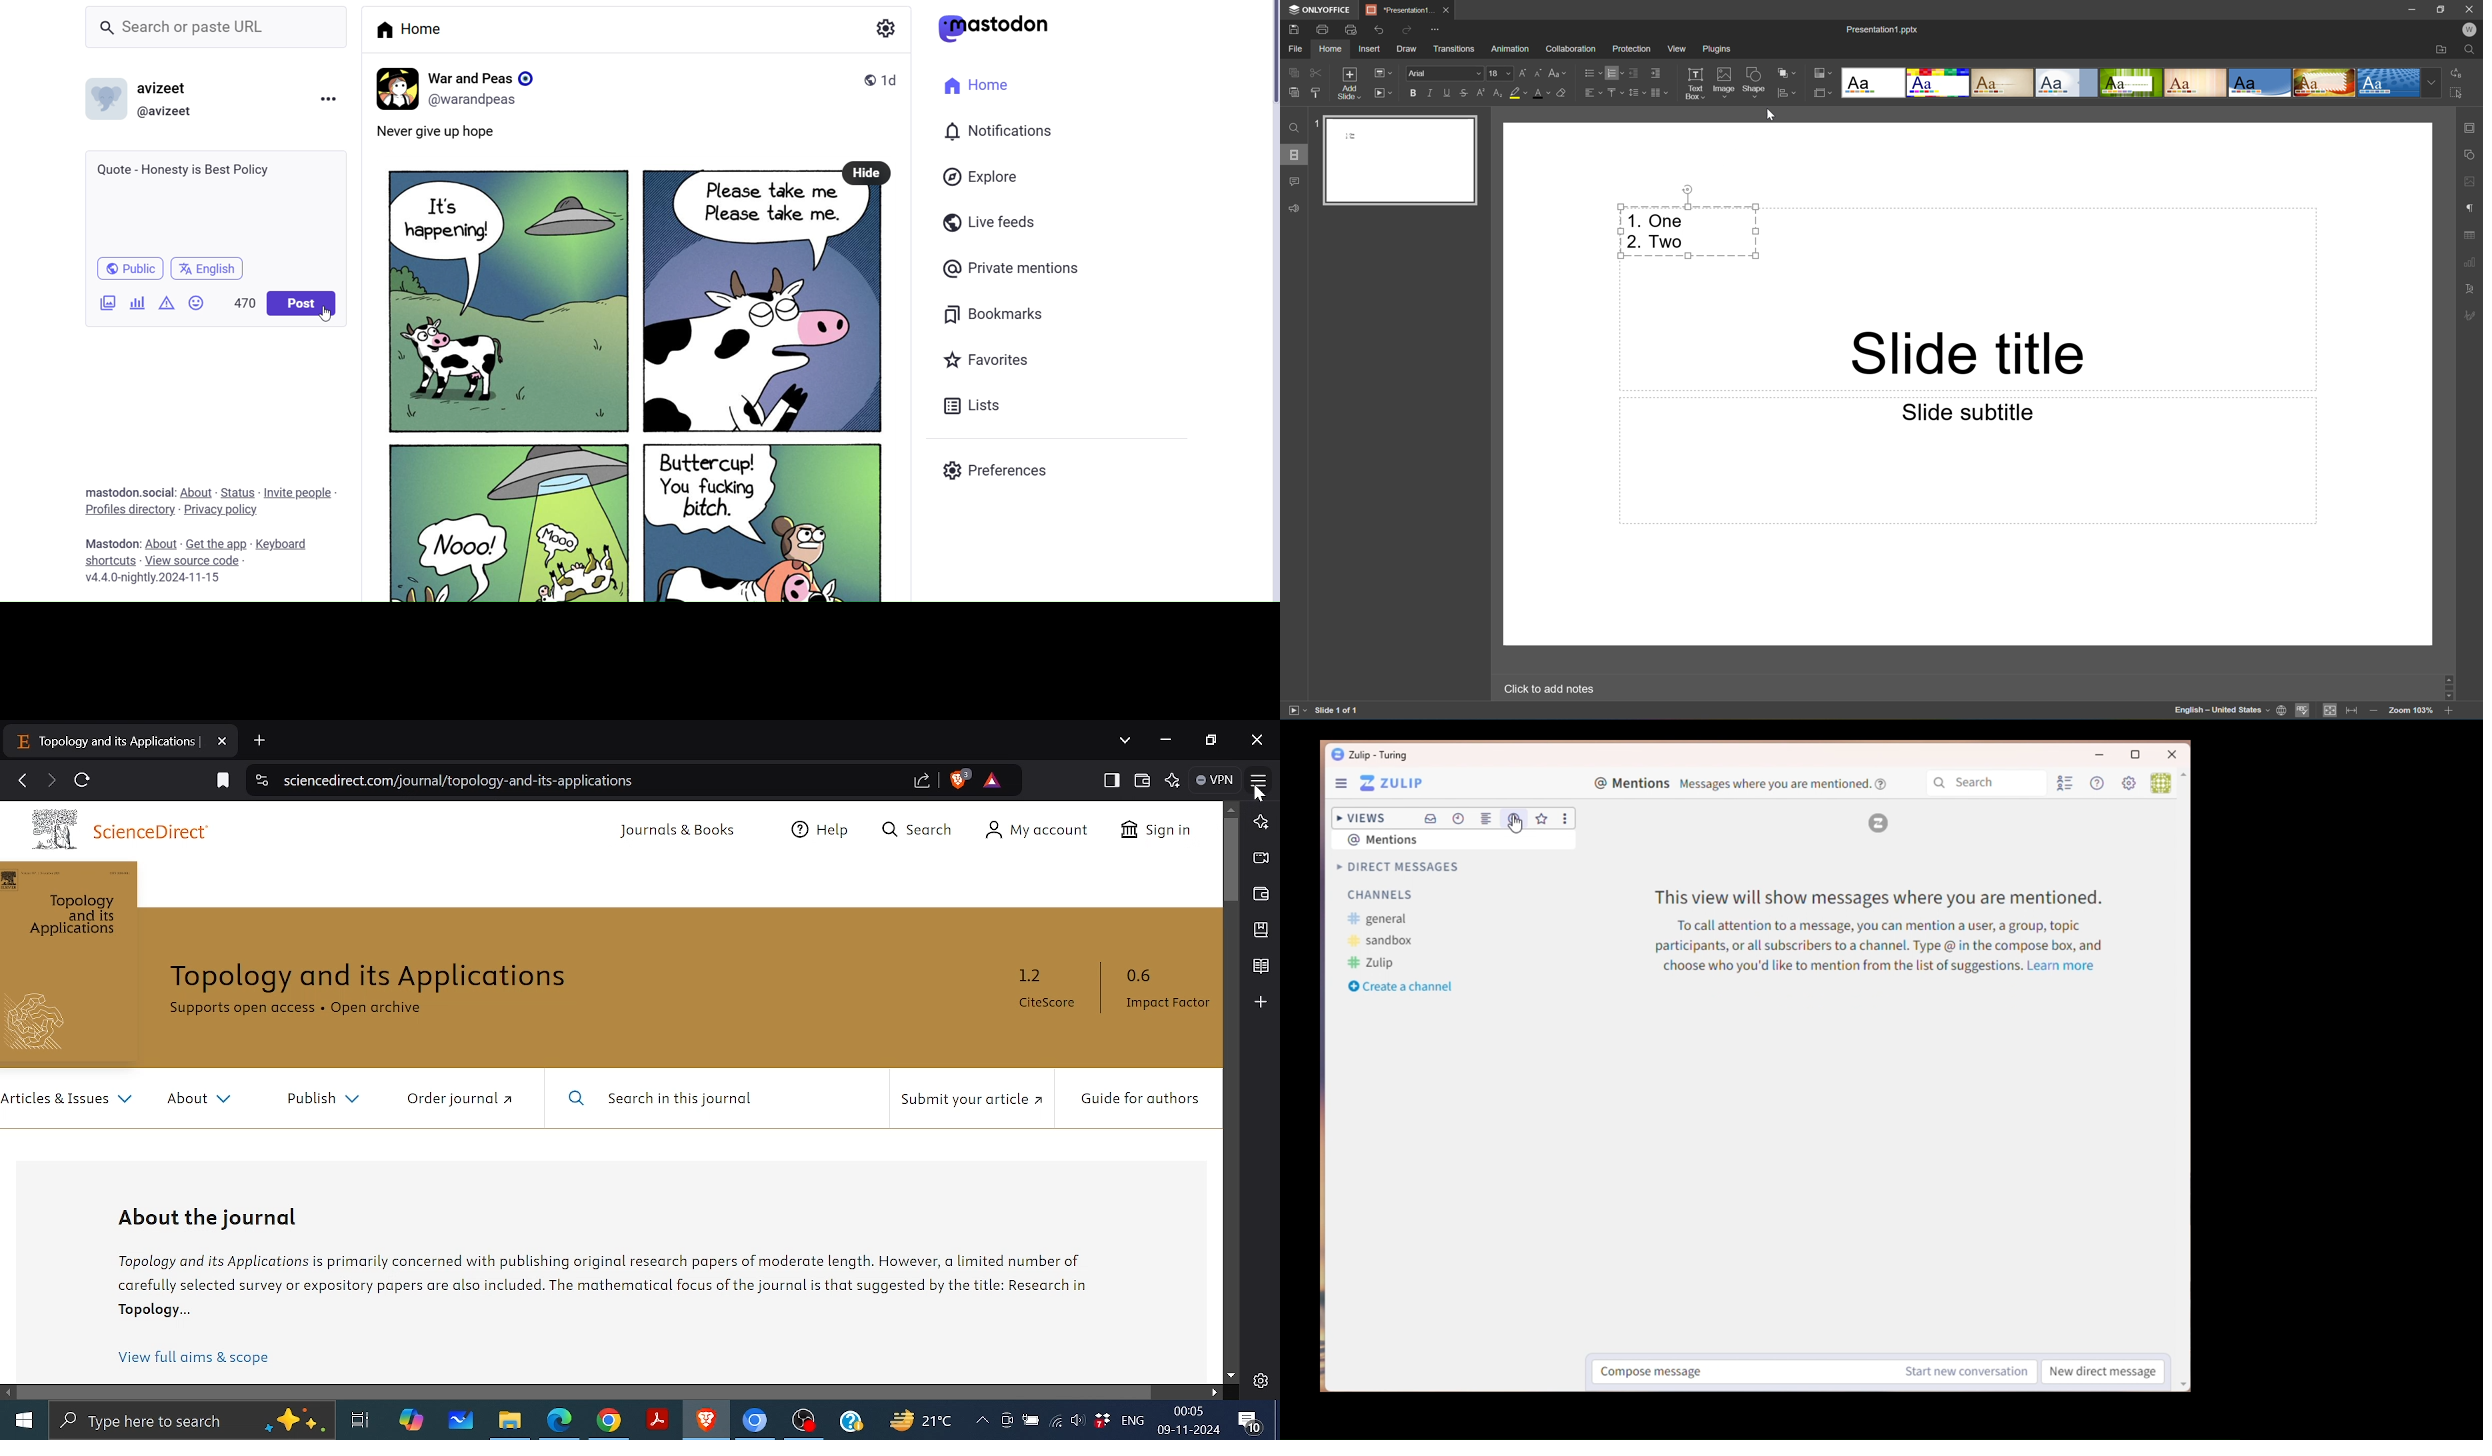 Image resolution: width=2492 pixels, height=1456 pixels. Describe the element at coordinates (2143, 82) in the screenshot. I see `type of slides` at that location.